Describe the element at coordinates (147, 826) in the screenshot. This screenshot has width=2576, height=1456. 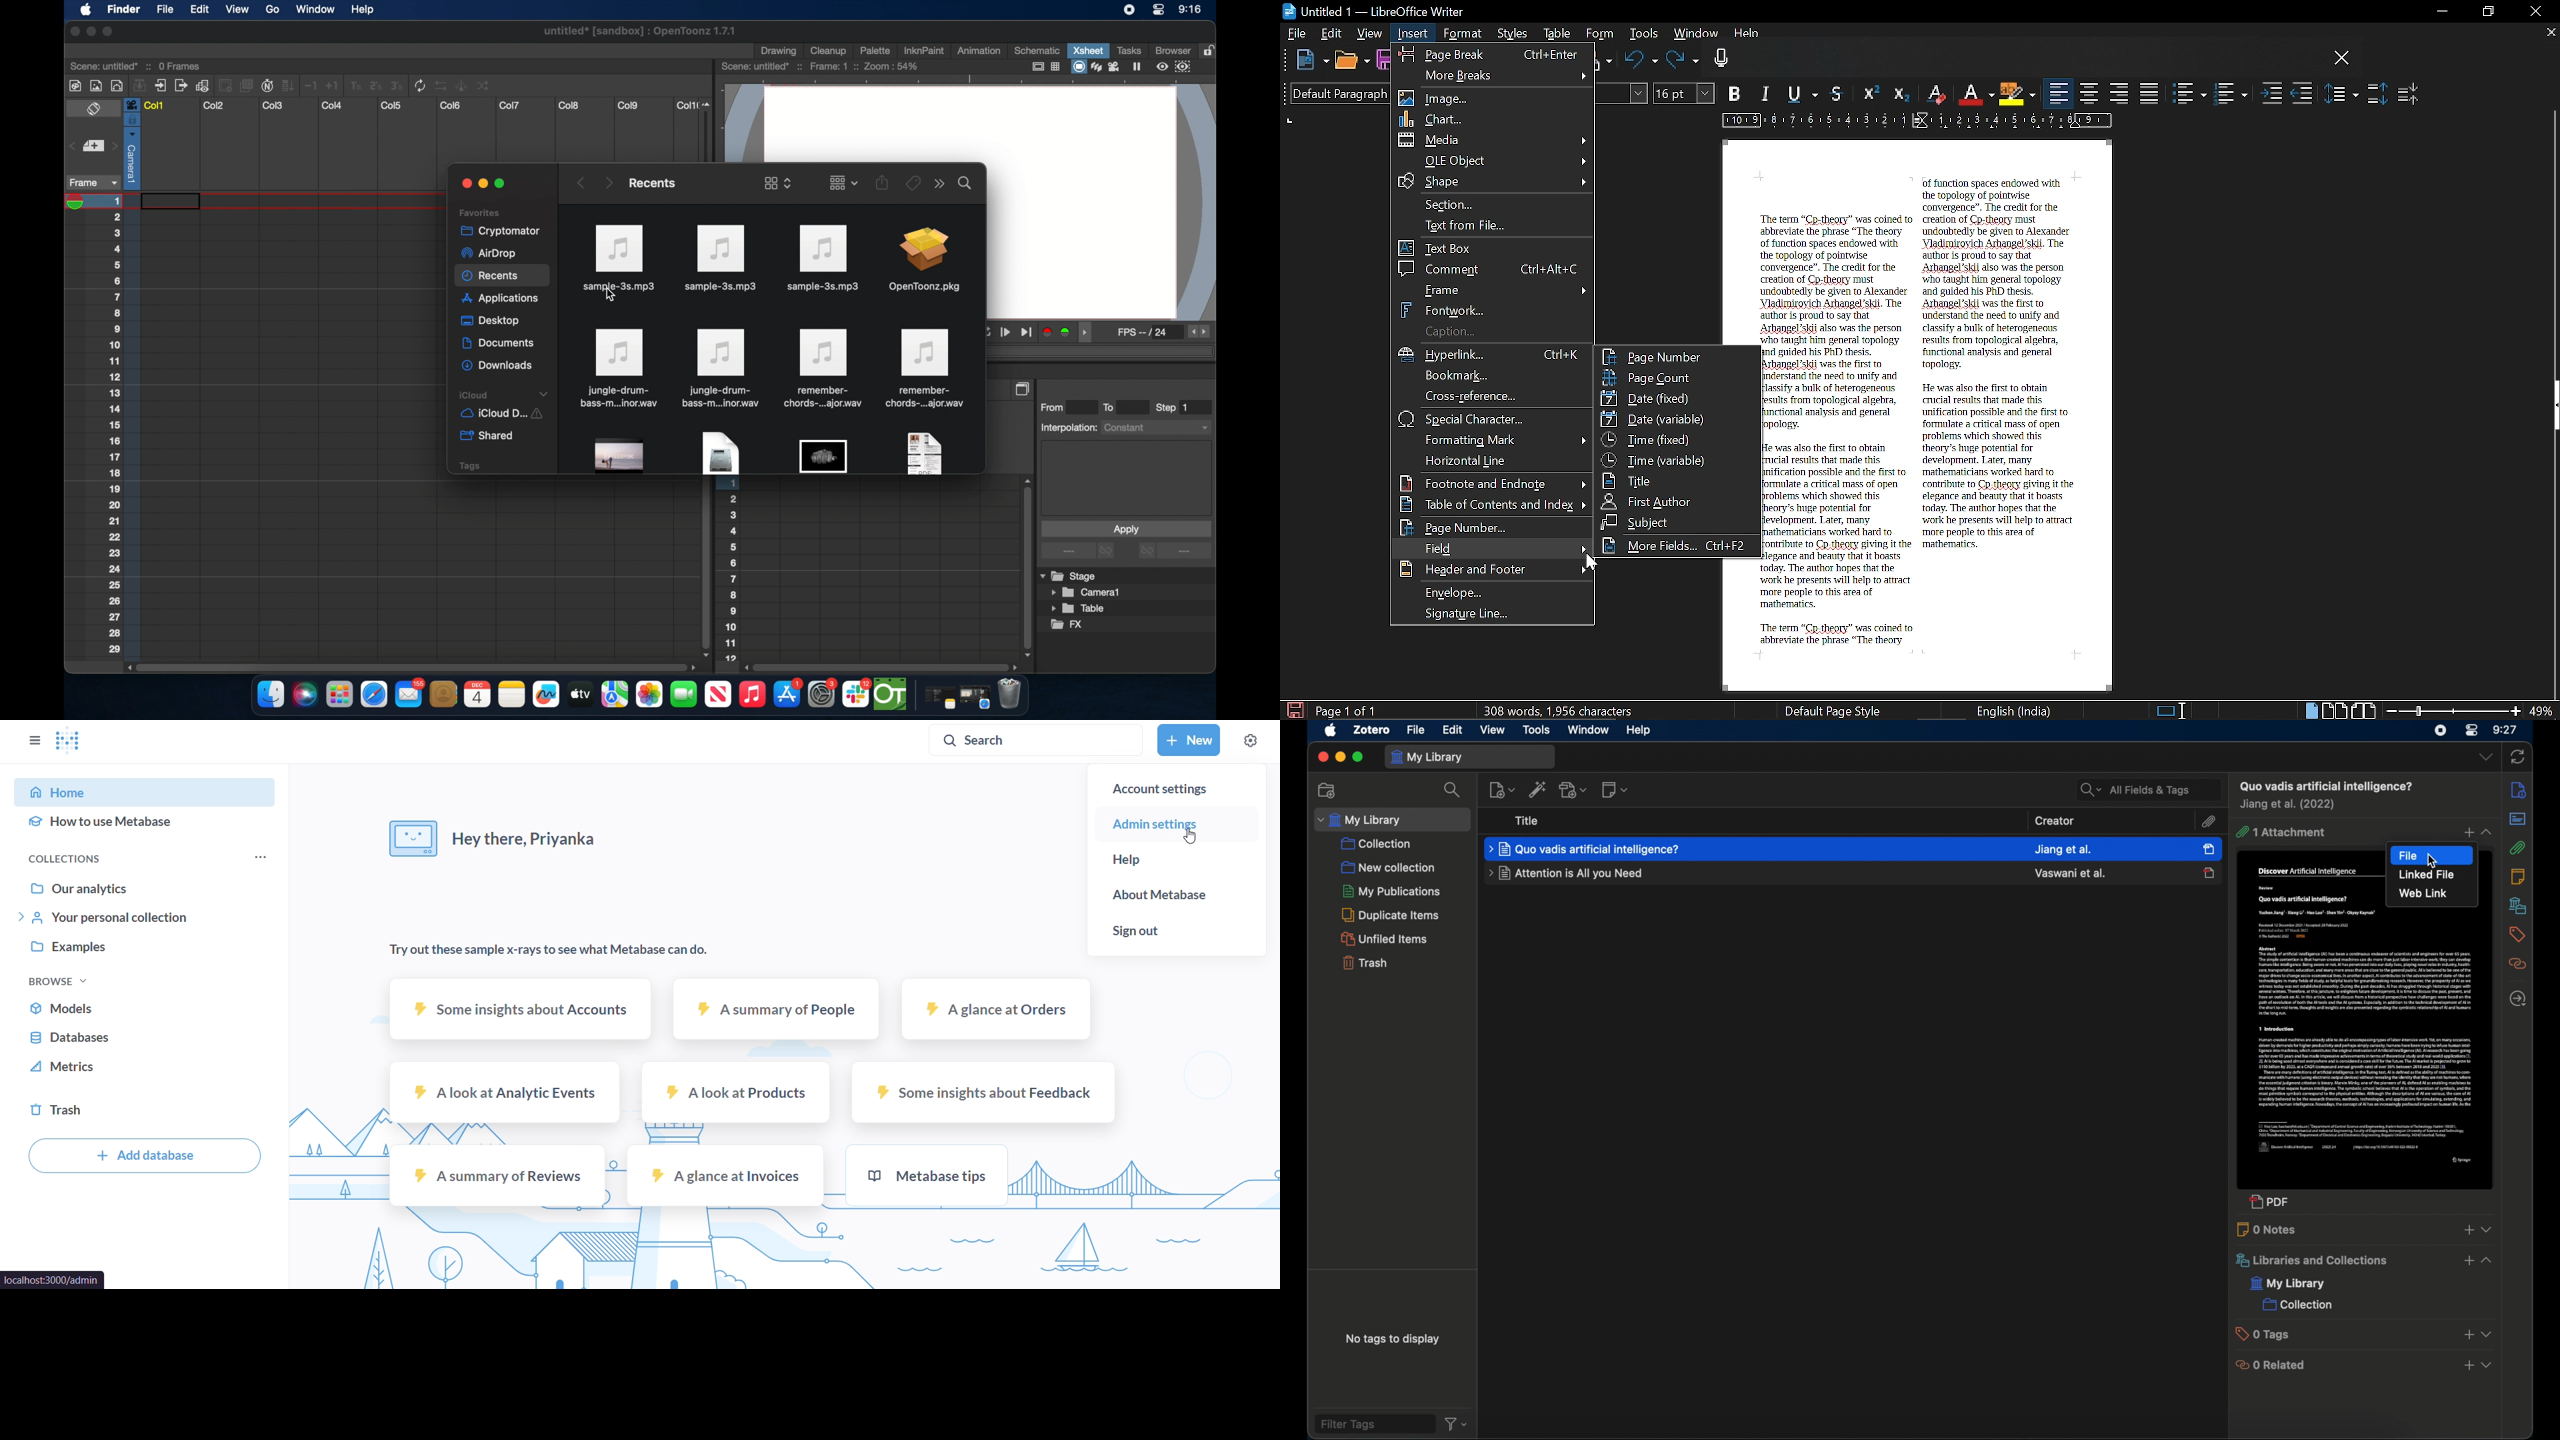
I see `how to use metabase` at that location.